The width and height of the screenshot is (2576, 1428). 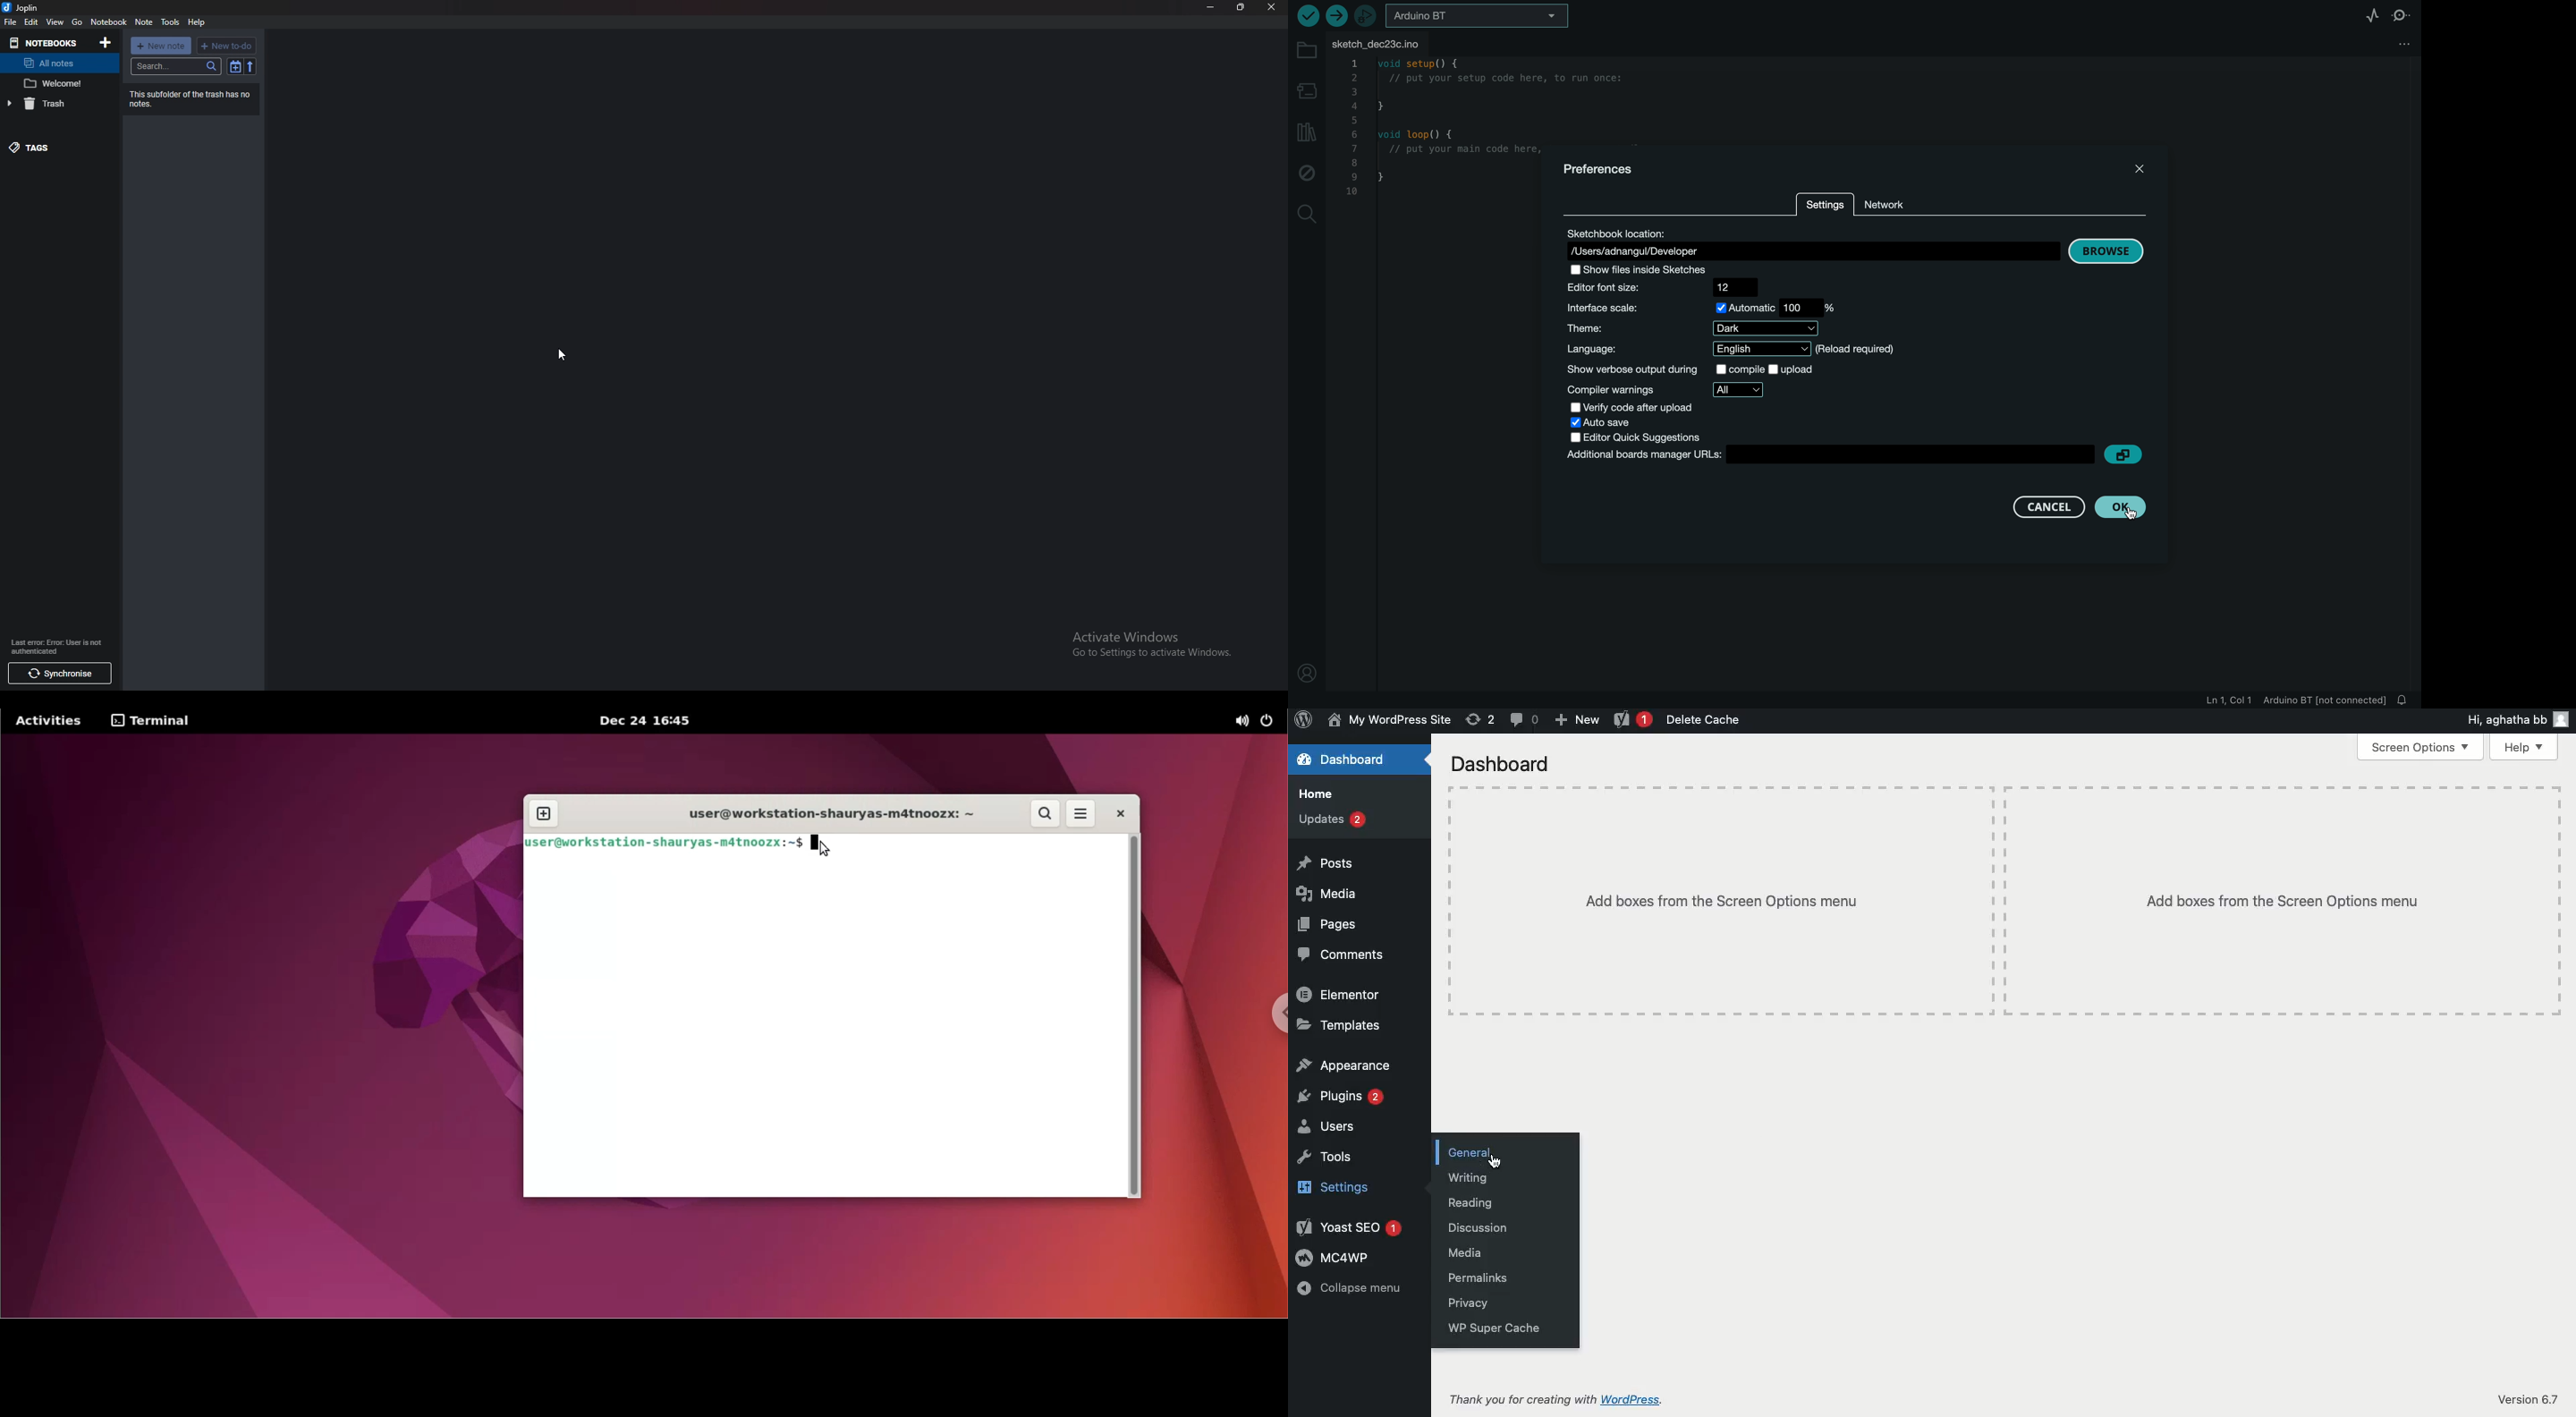 What do you see at coordinates (1493, 1328) in the screenshot?
I see `WP super cache` at bounding box center [1493, 1328].